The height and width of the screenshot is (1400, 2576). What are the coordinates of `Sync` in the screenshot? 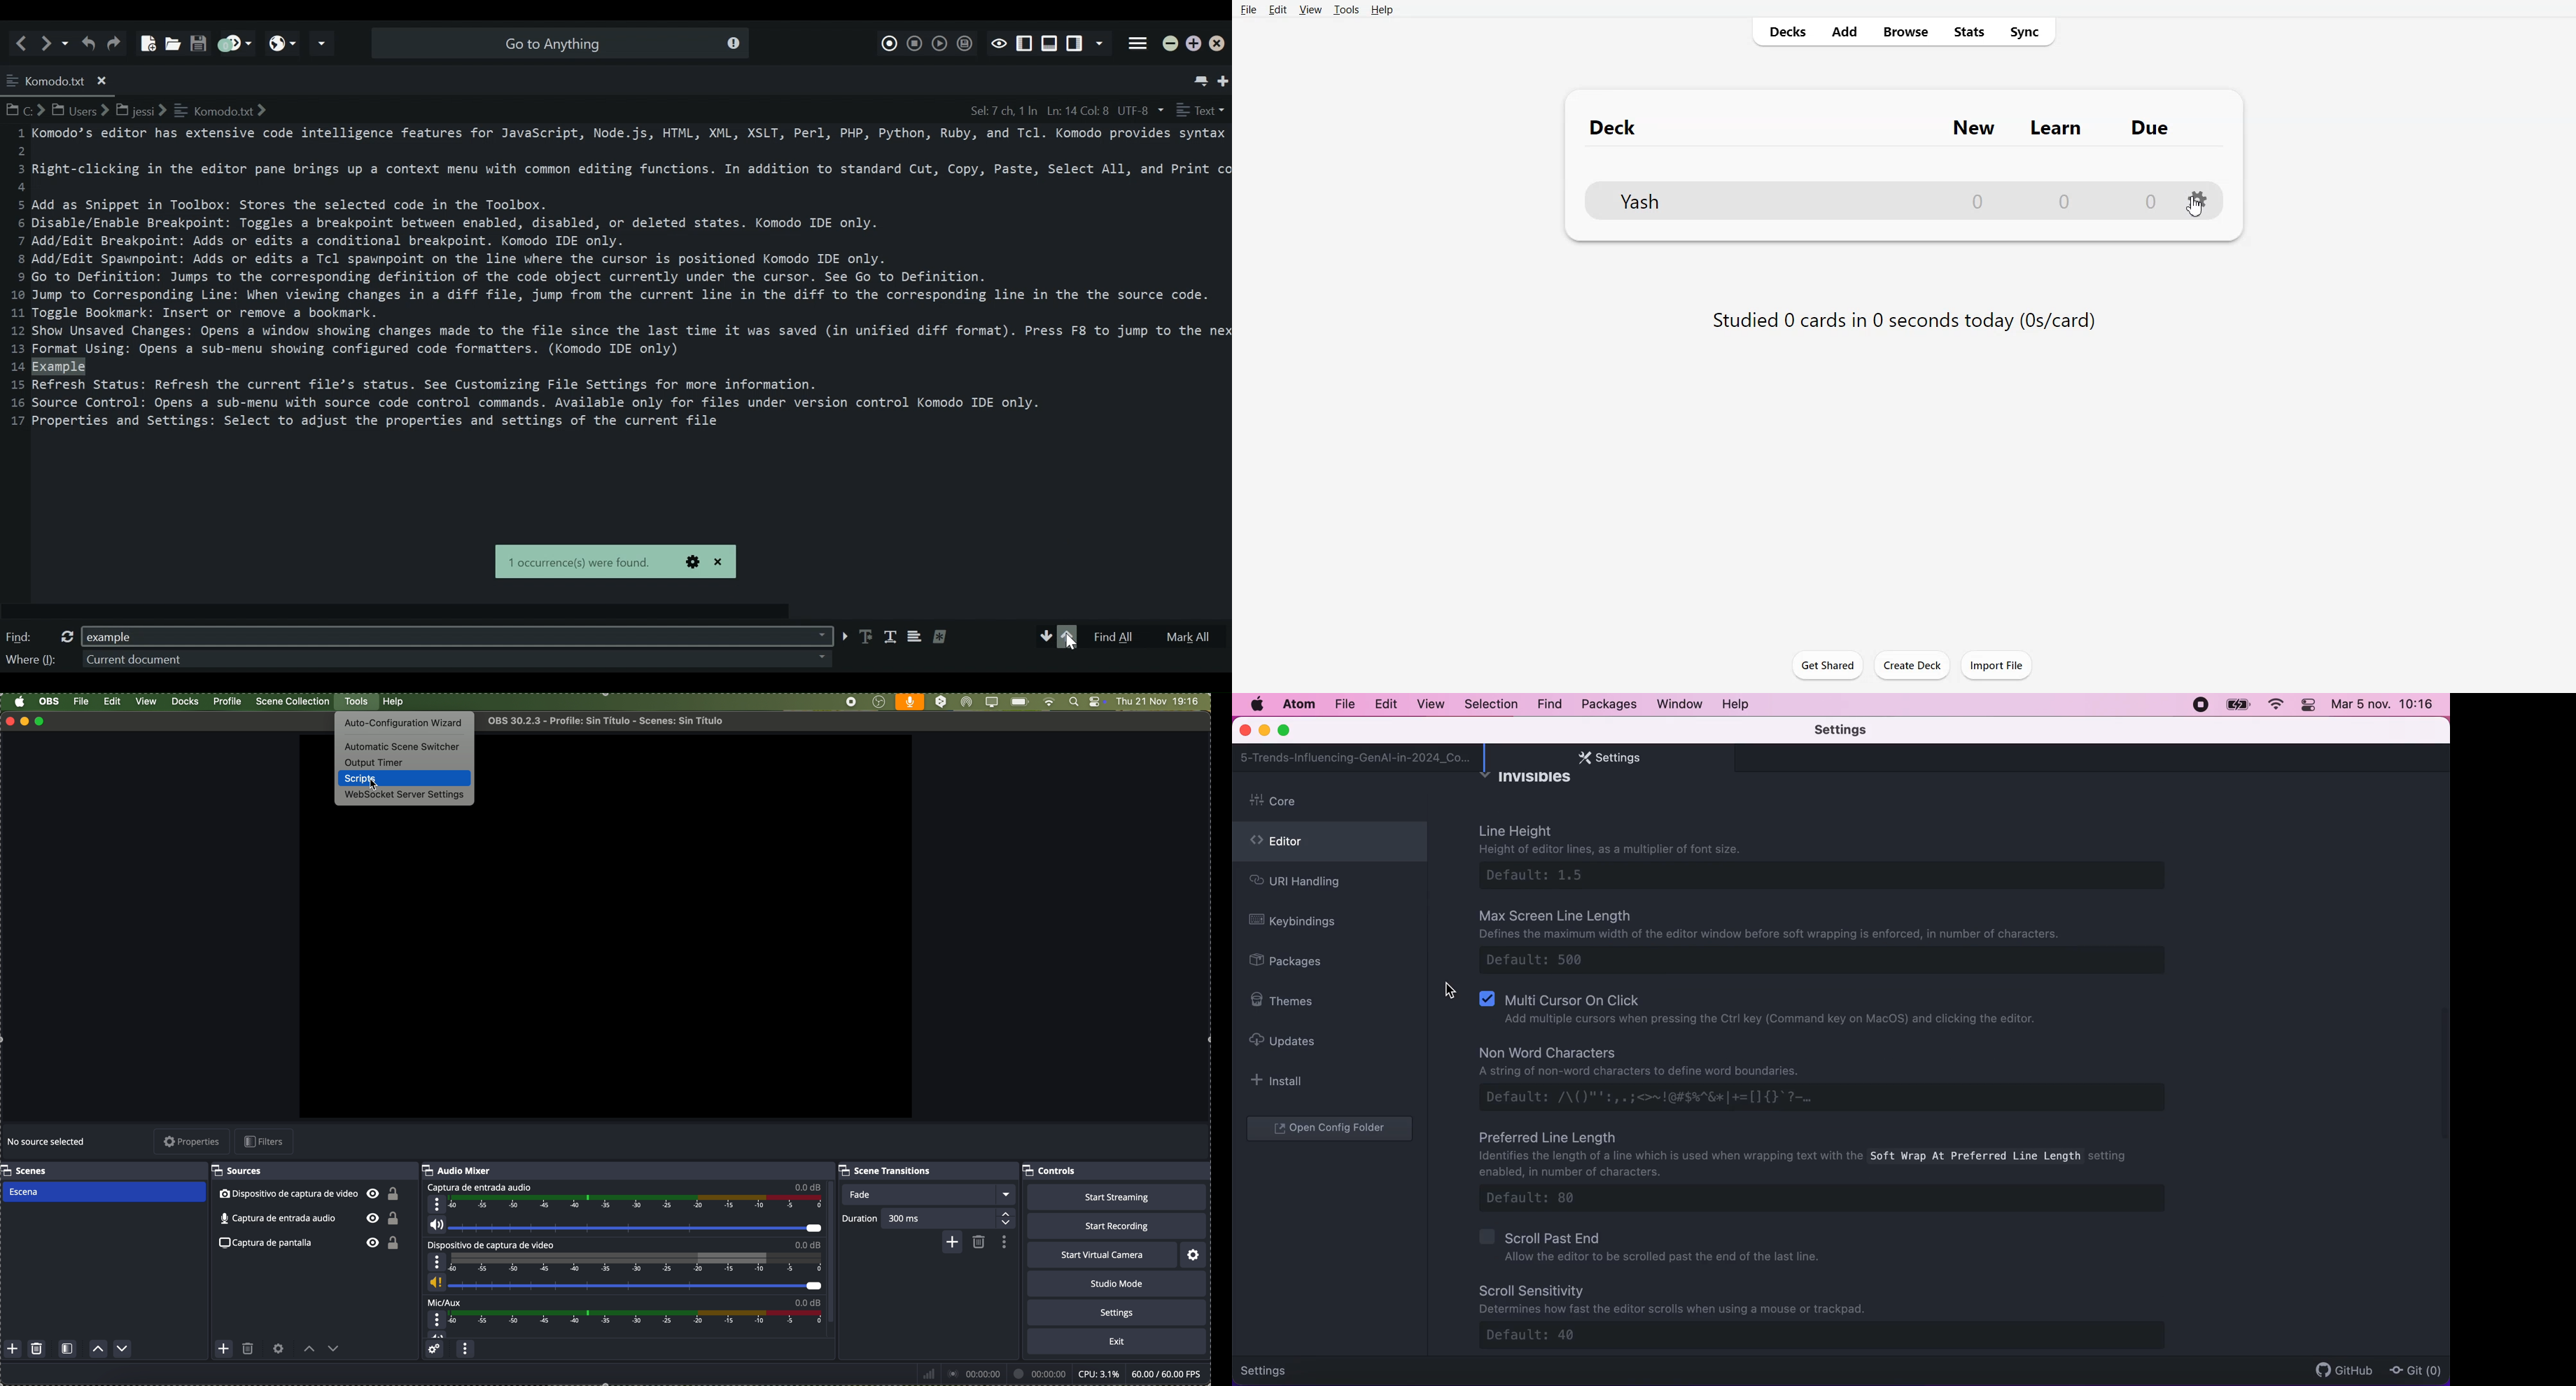 It's located at (2026, 31).